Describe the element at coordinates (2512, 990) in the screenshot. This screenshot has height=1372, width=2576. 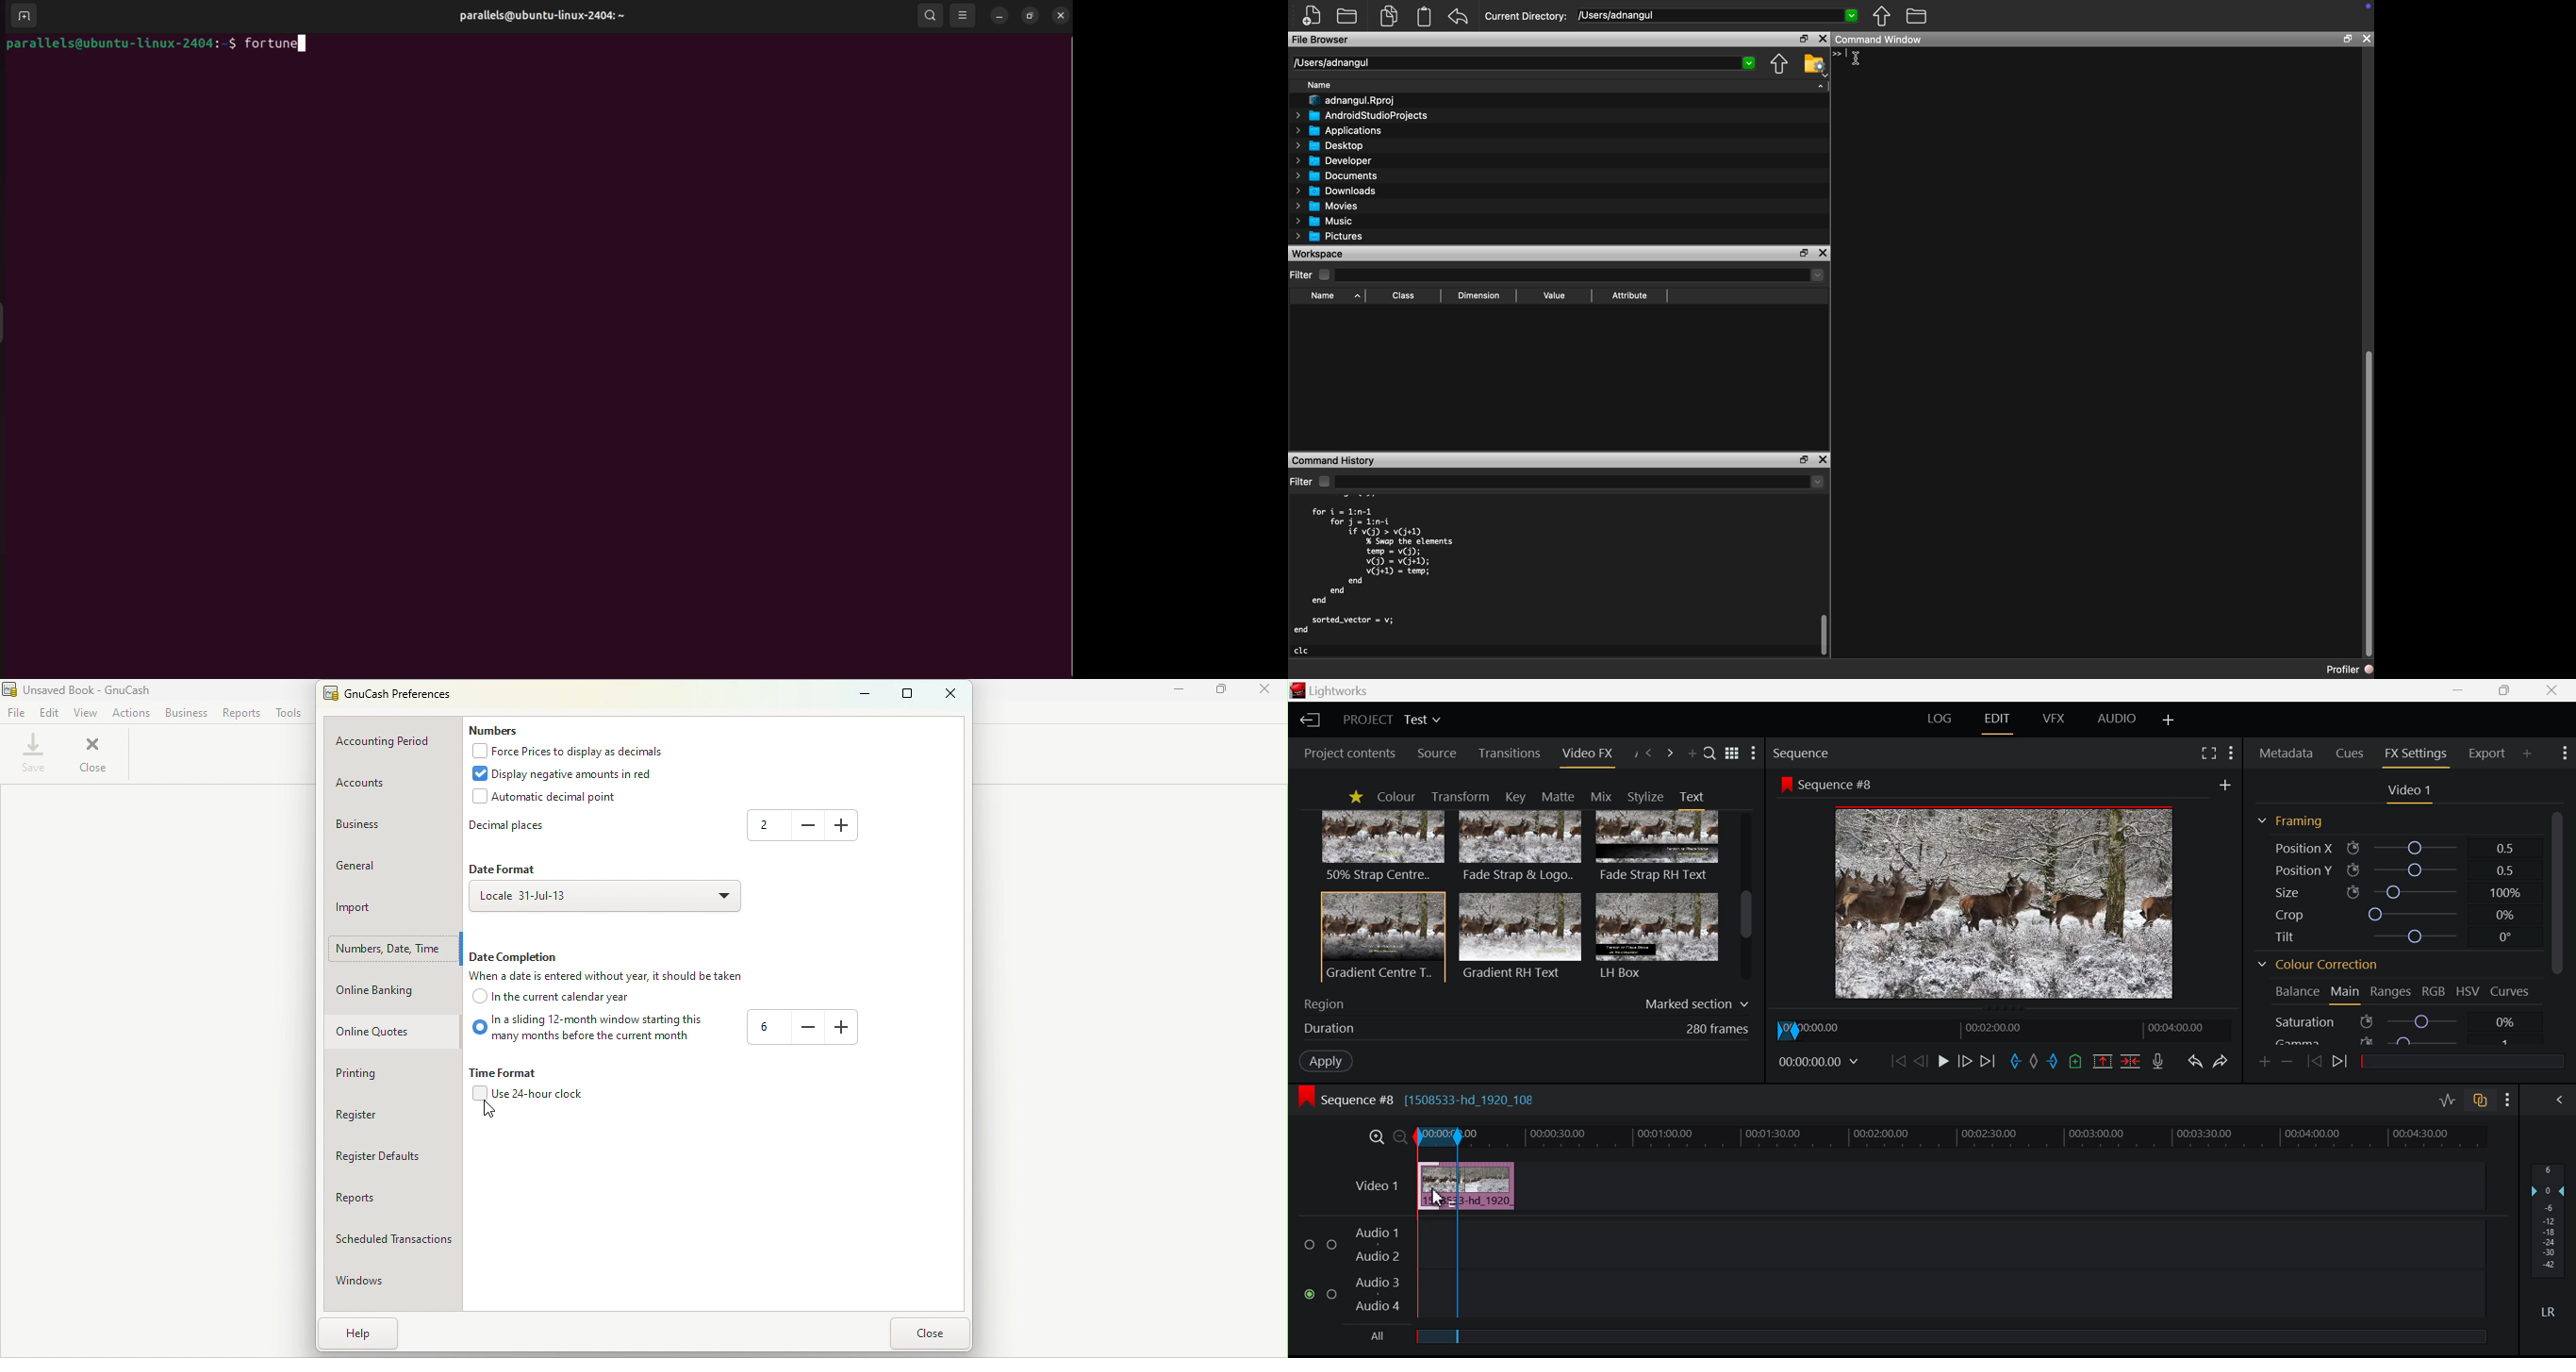
I see `Curves` at that location.